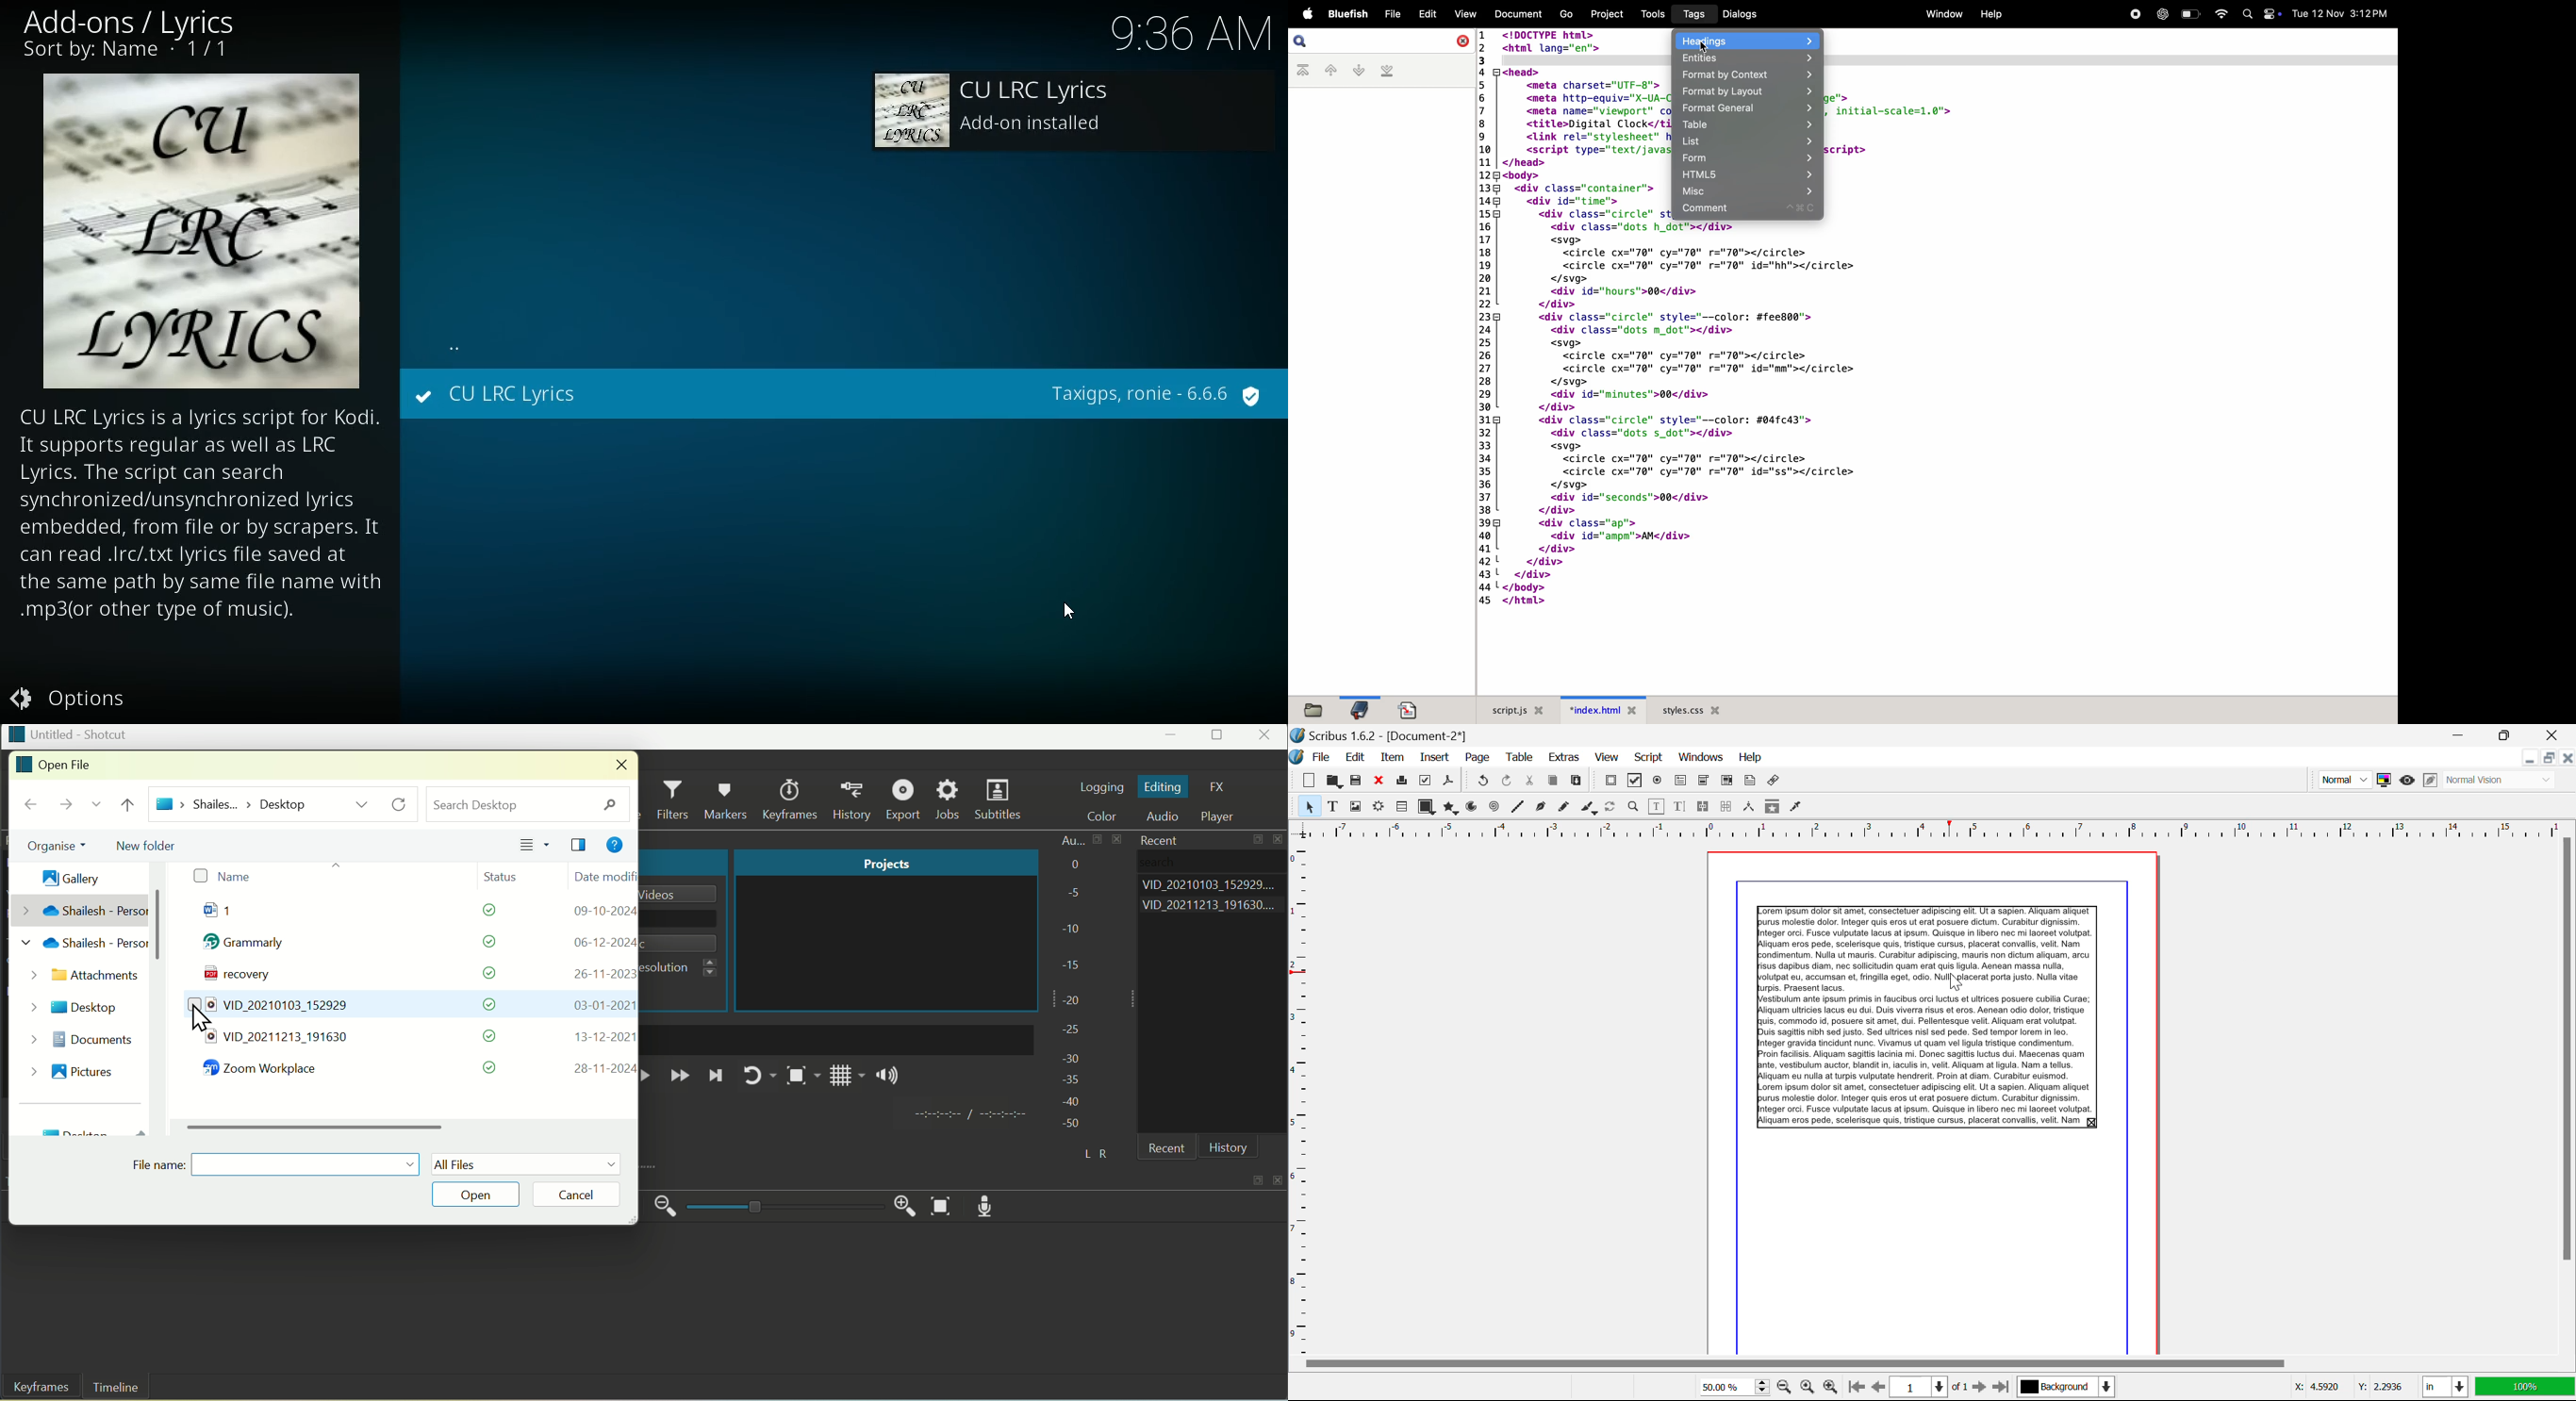  Describe the element at coordinates (76, 1004) in the screenshot. I see `Desktop` at that location.